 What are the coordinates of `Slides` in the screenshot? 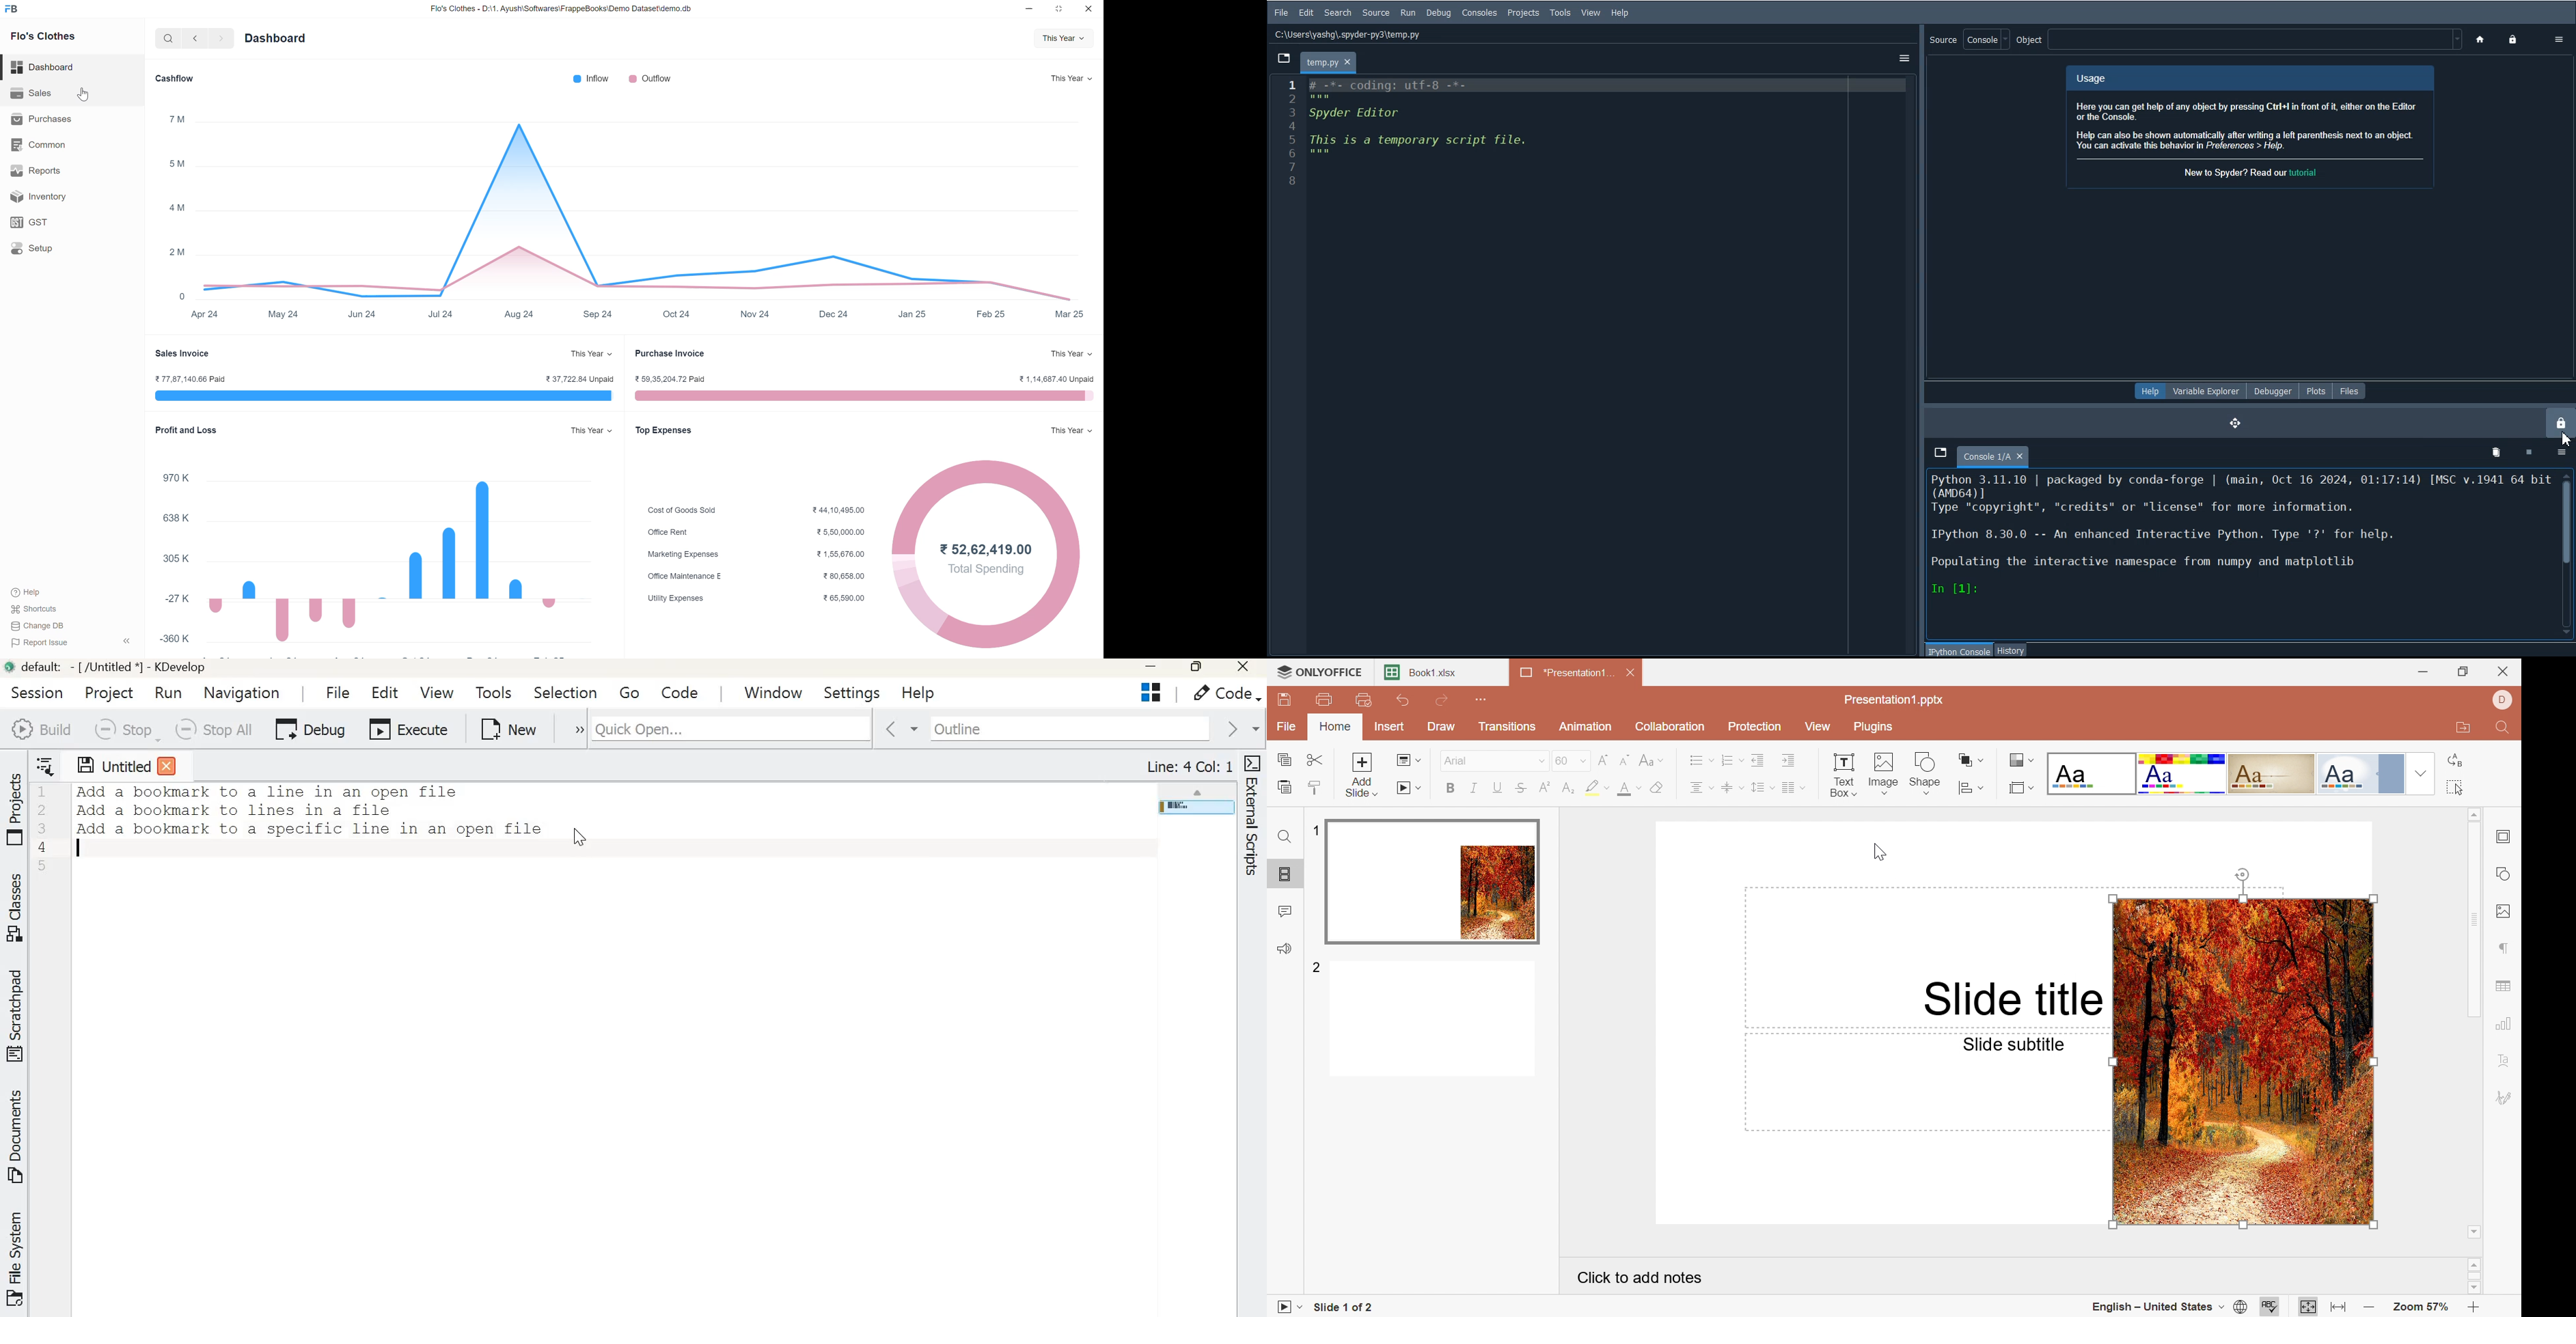 It's located at (1285, 875).